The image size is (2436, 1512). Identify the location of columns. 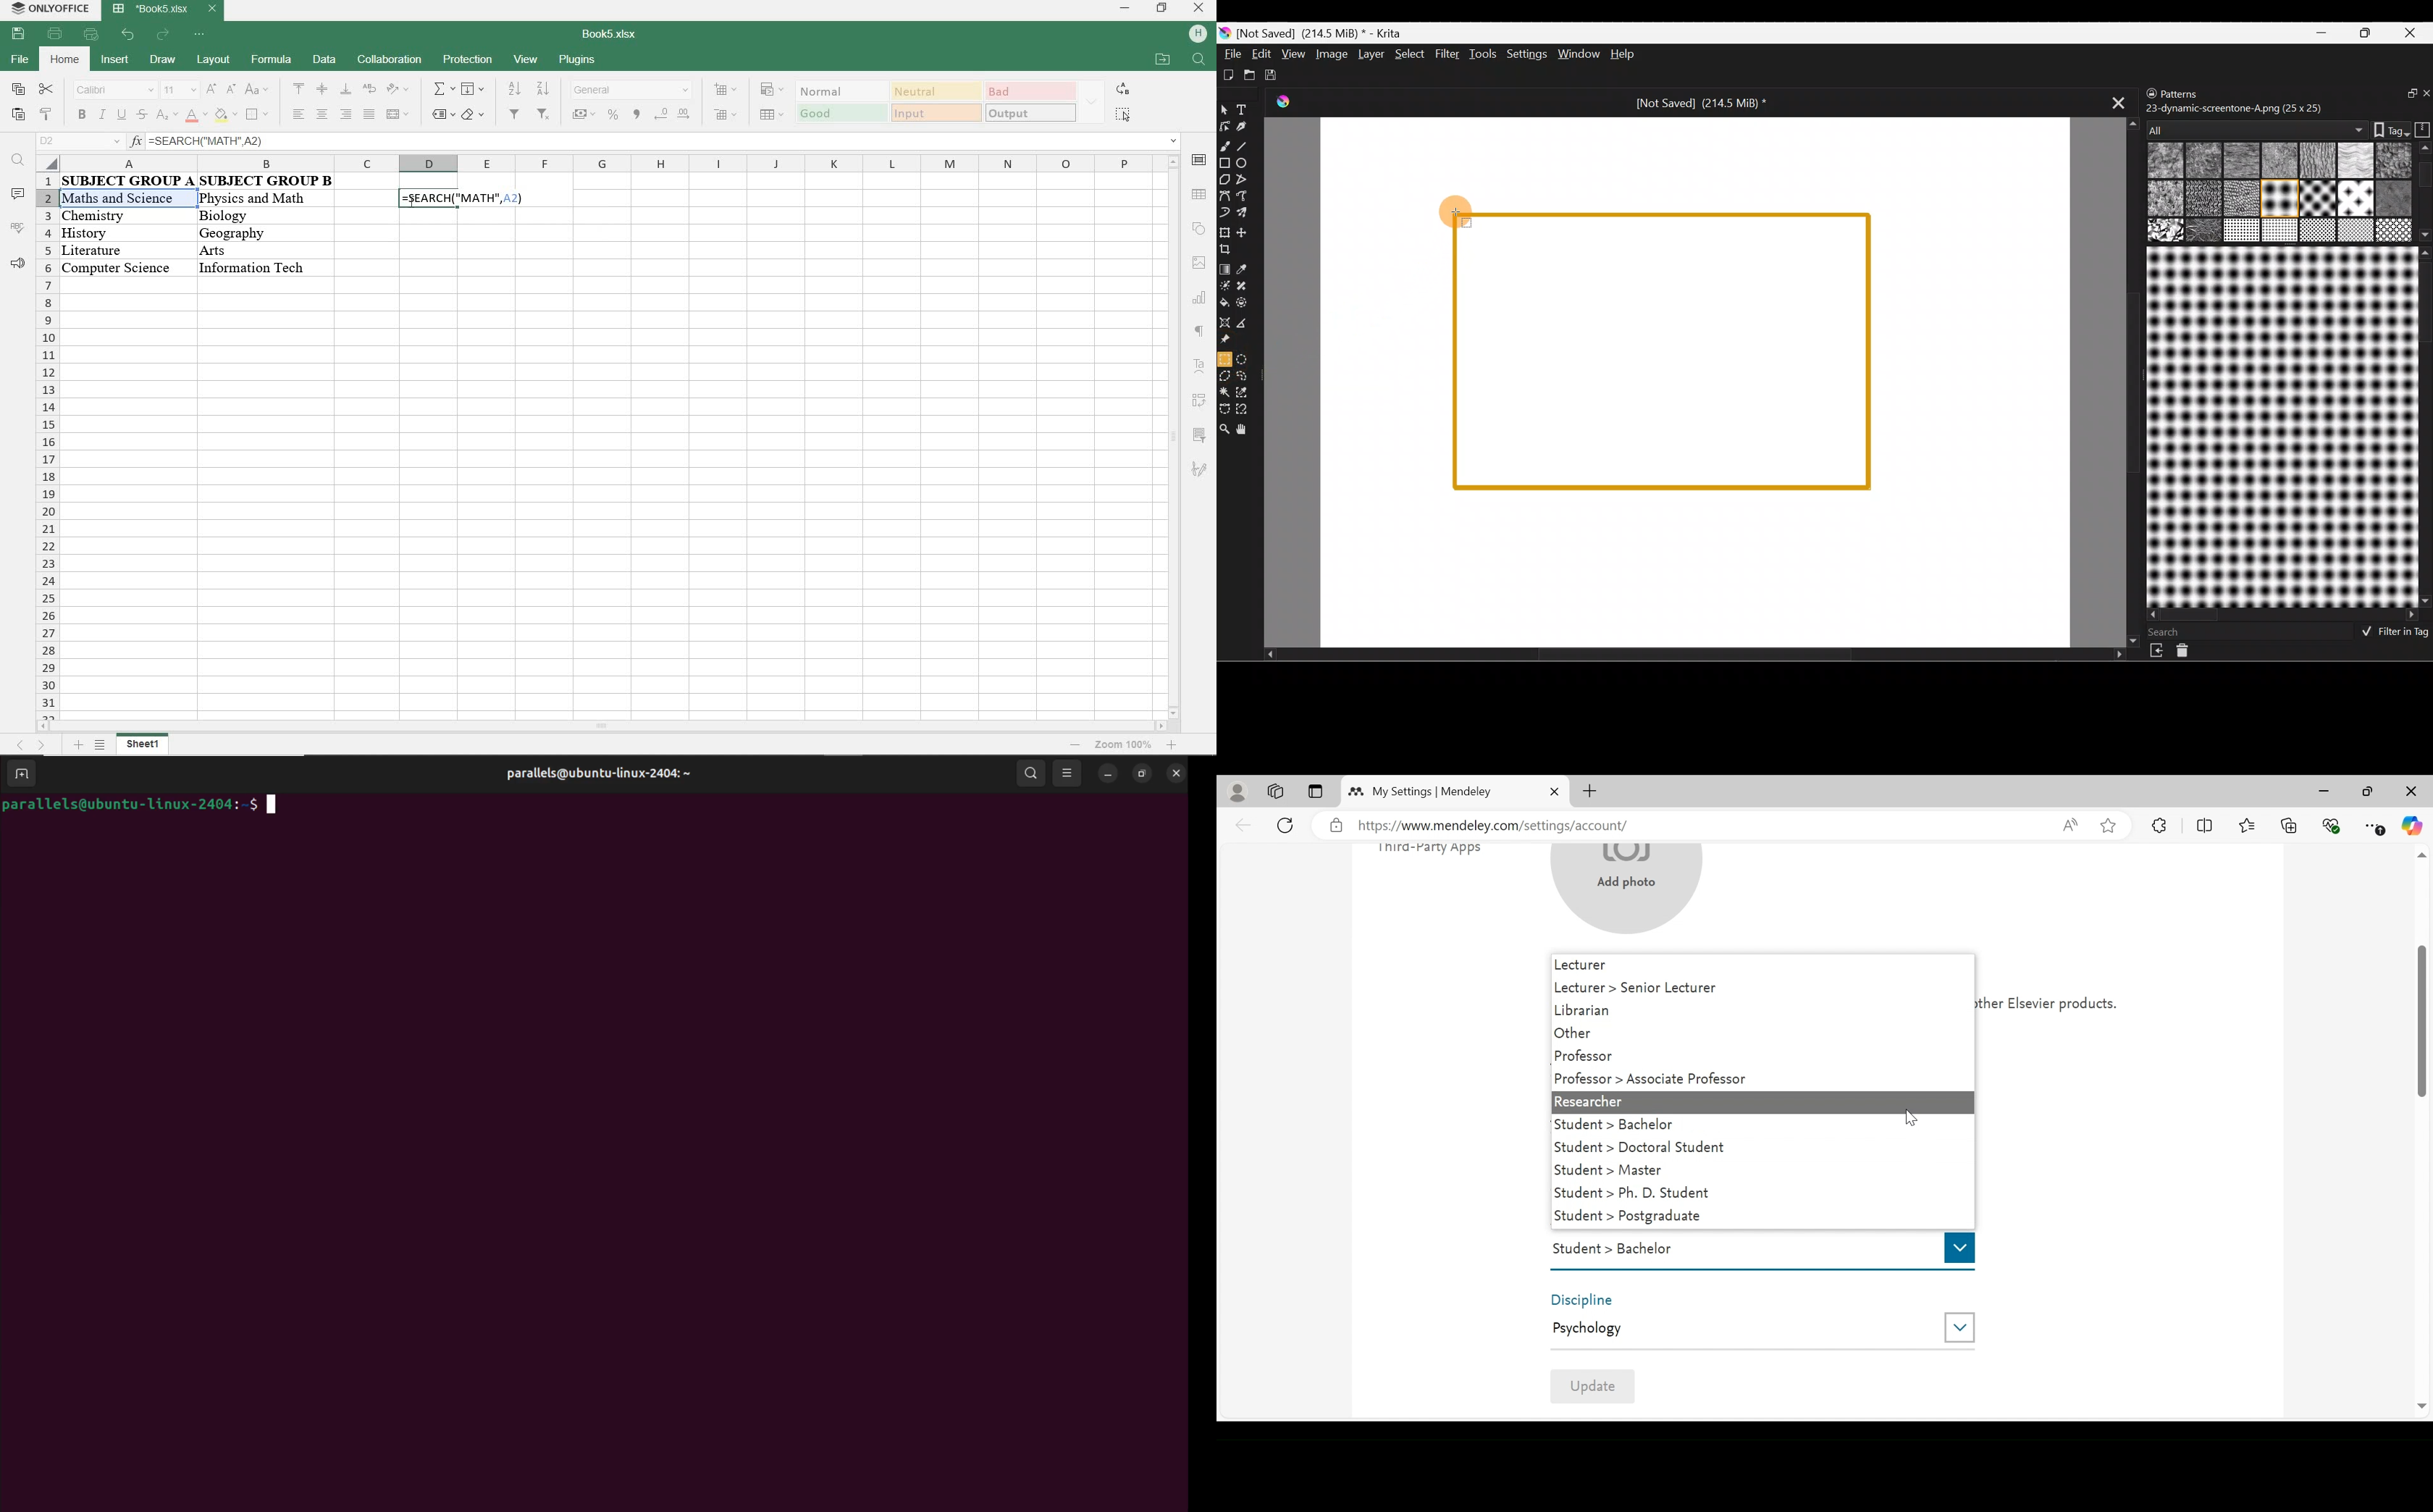
(596, 163).